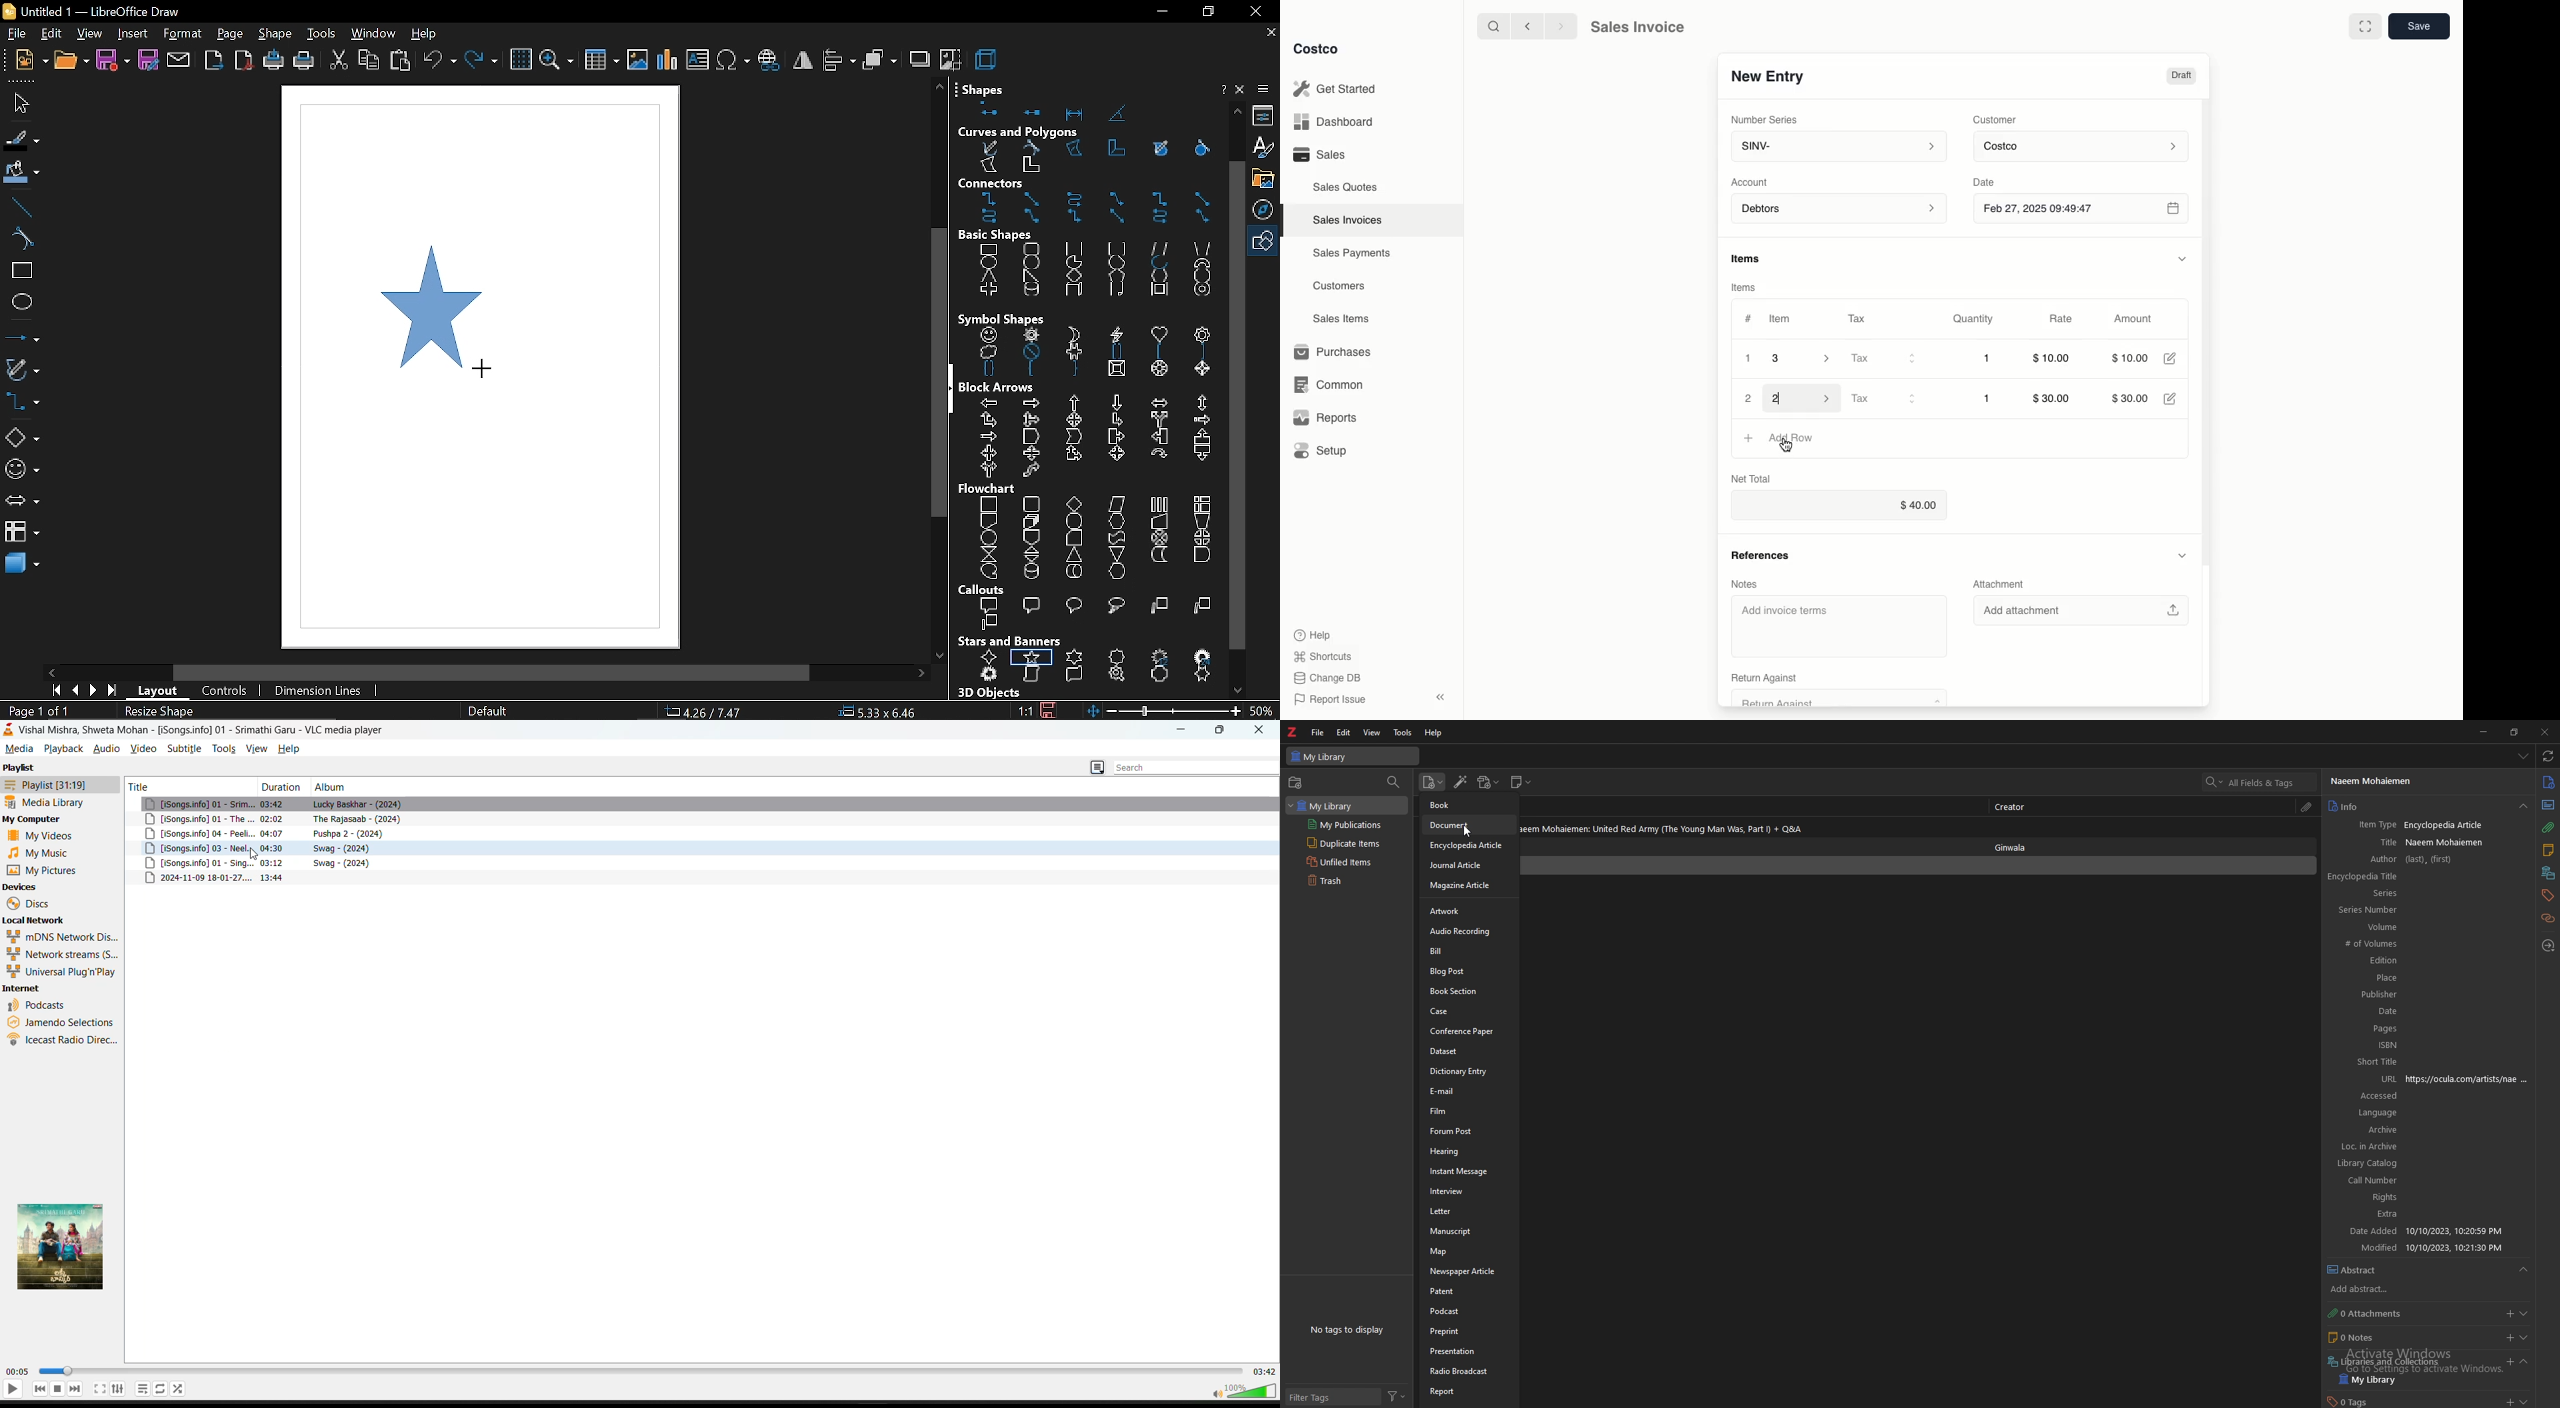  I want to click on view, so click(1373, 732).